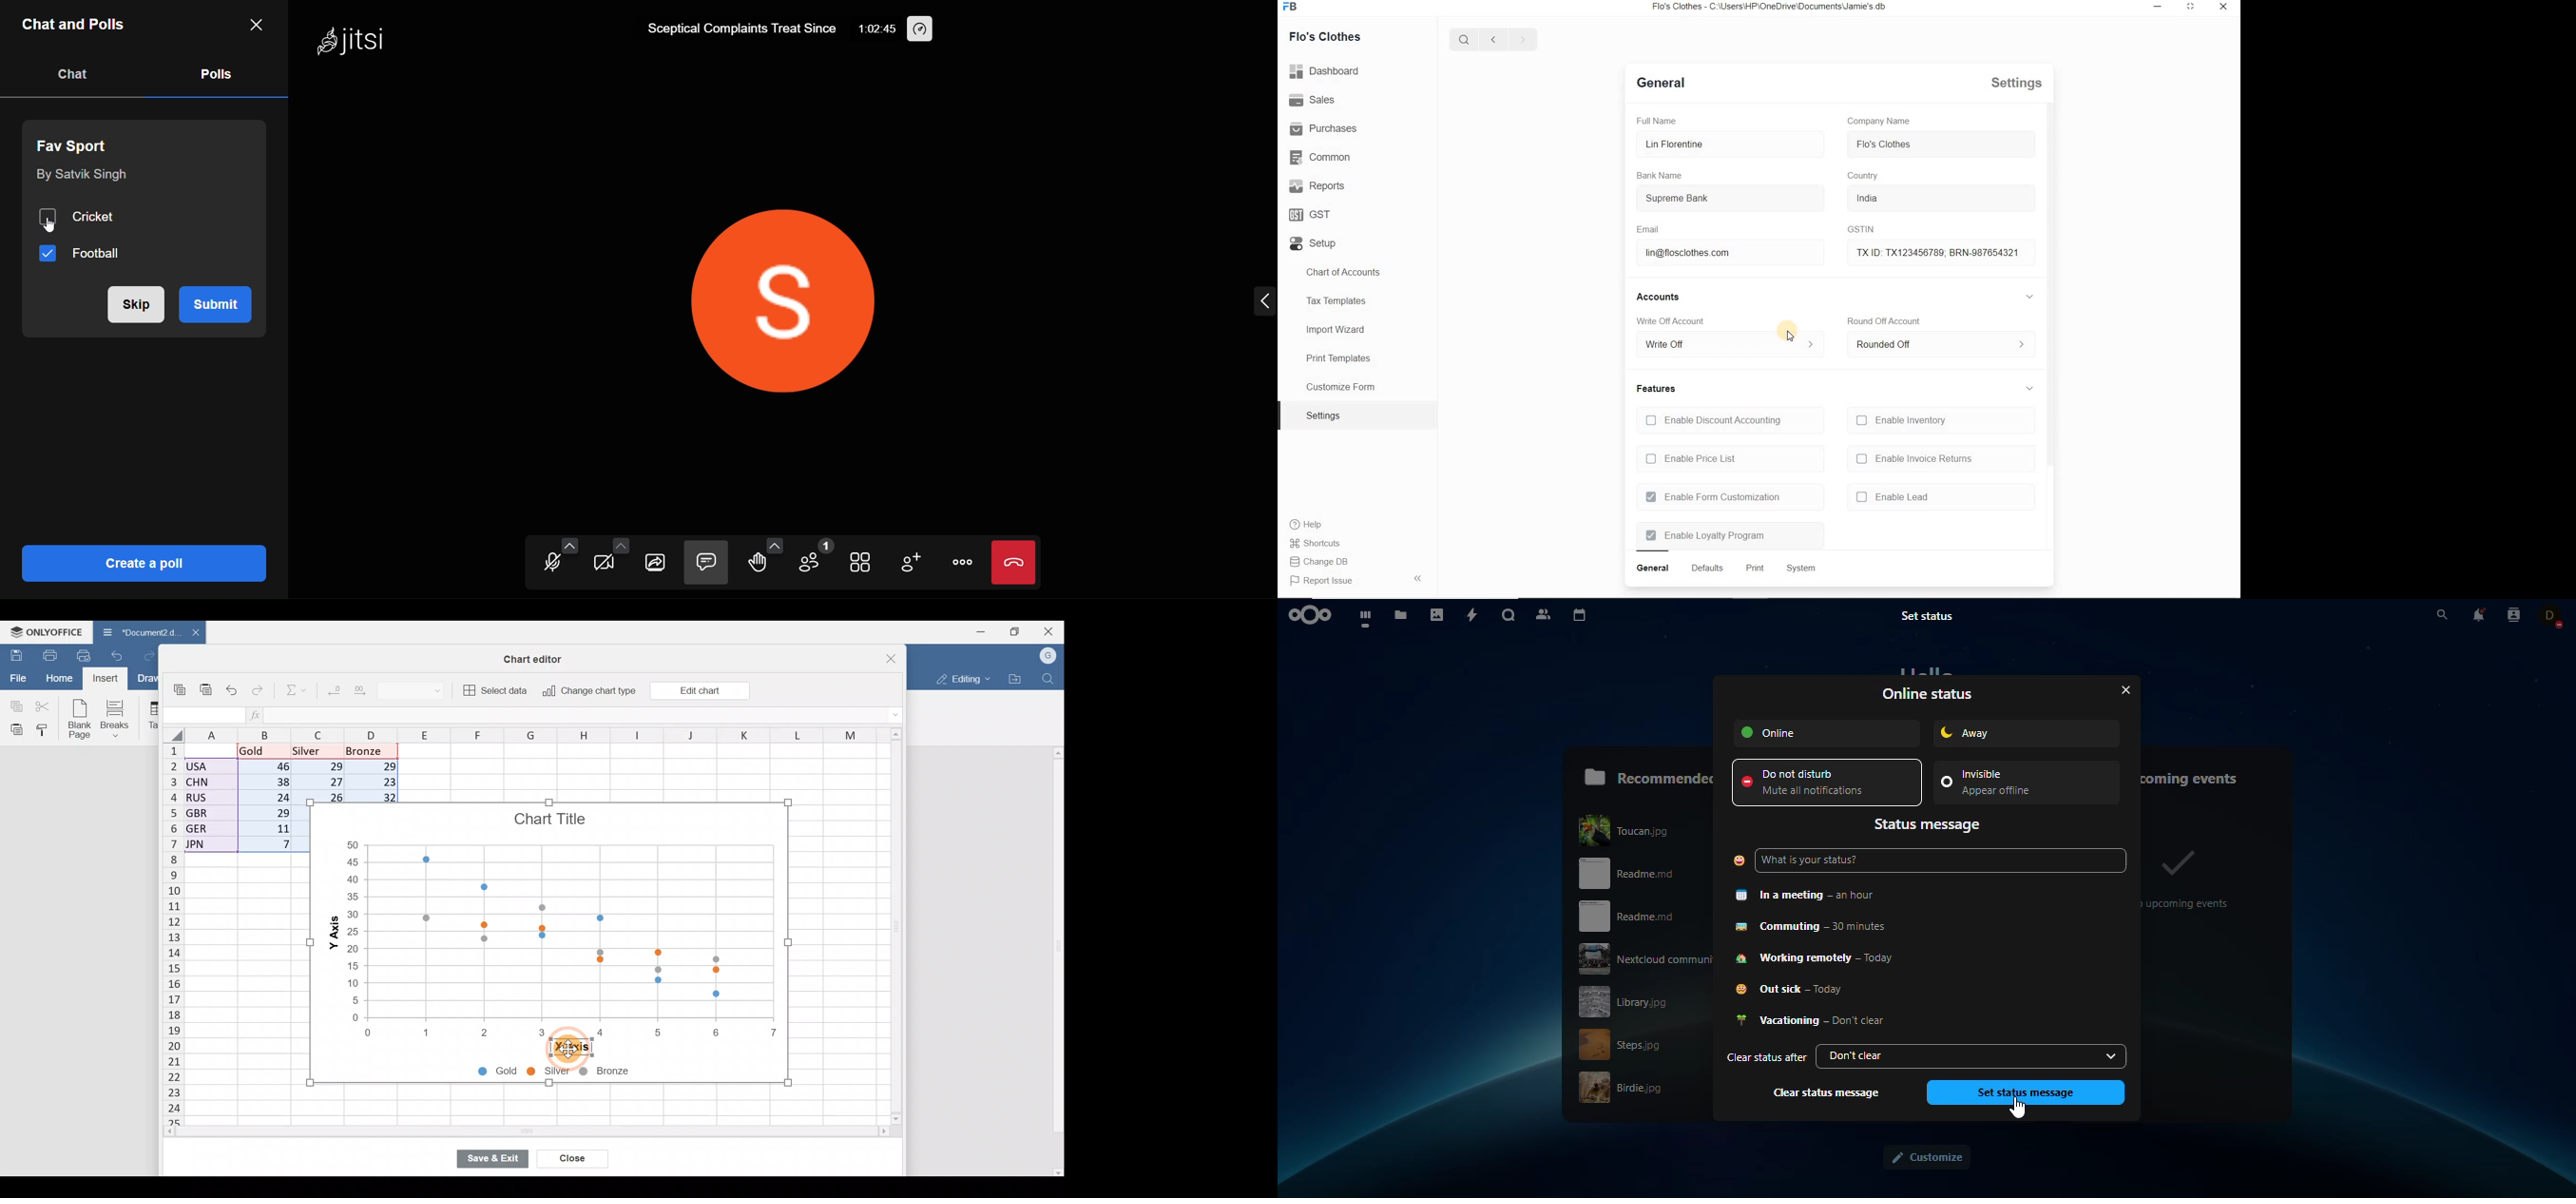 This screenshot has width=2576, height=1204. Describe the element at coordinates (1706, 536) in the screenshot. I see `Enable Loyalty Program` at that location.